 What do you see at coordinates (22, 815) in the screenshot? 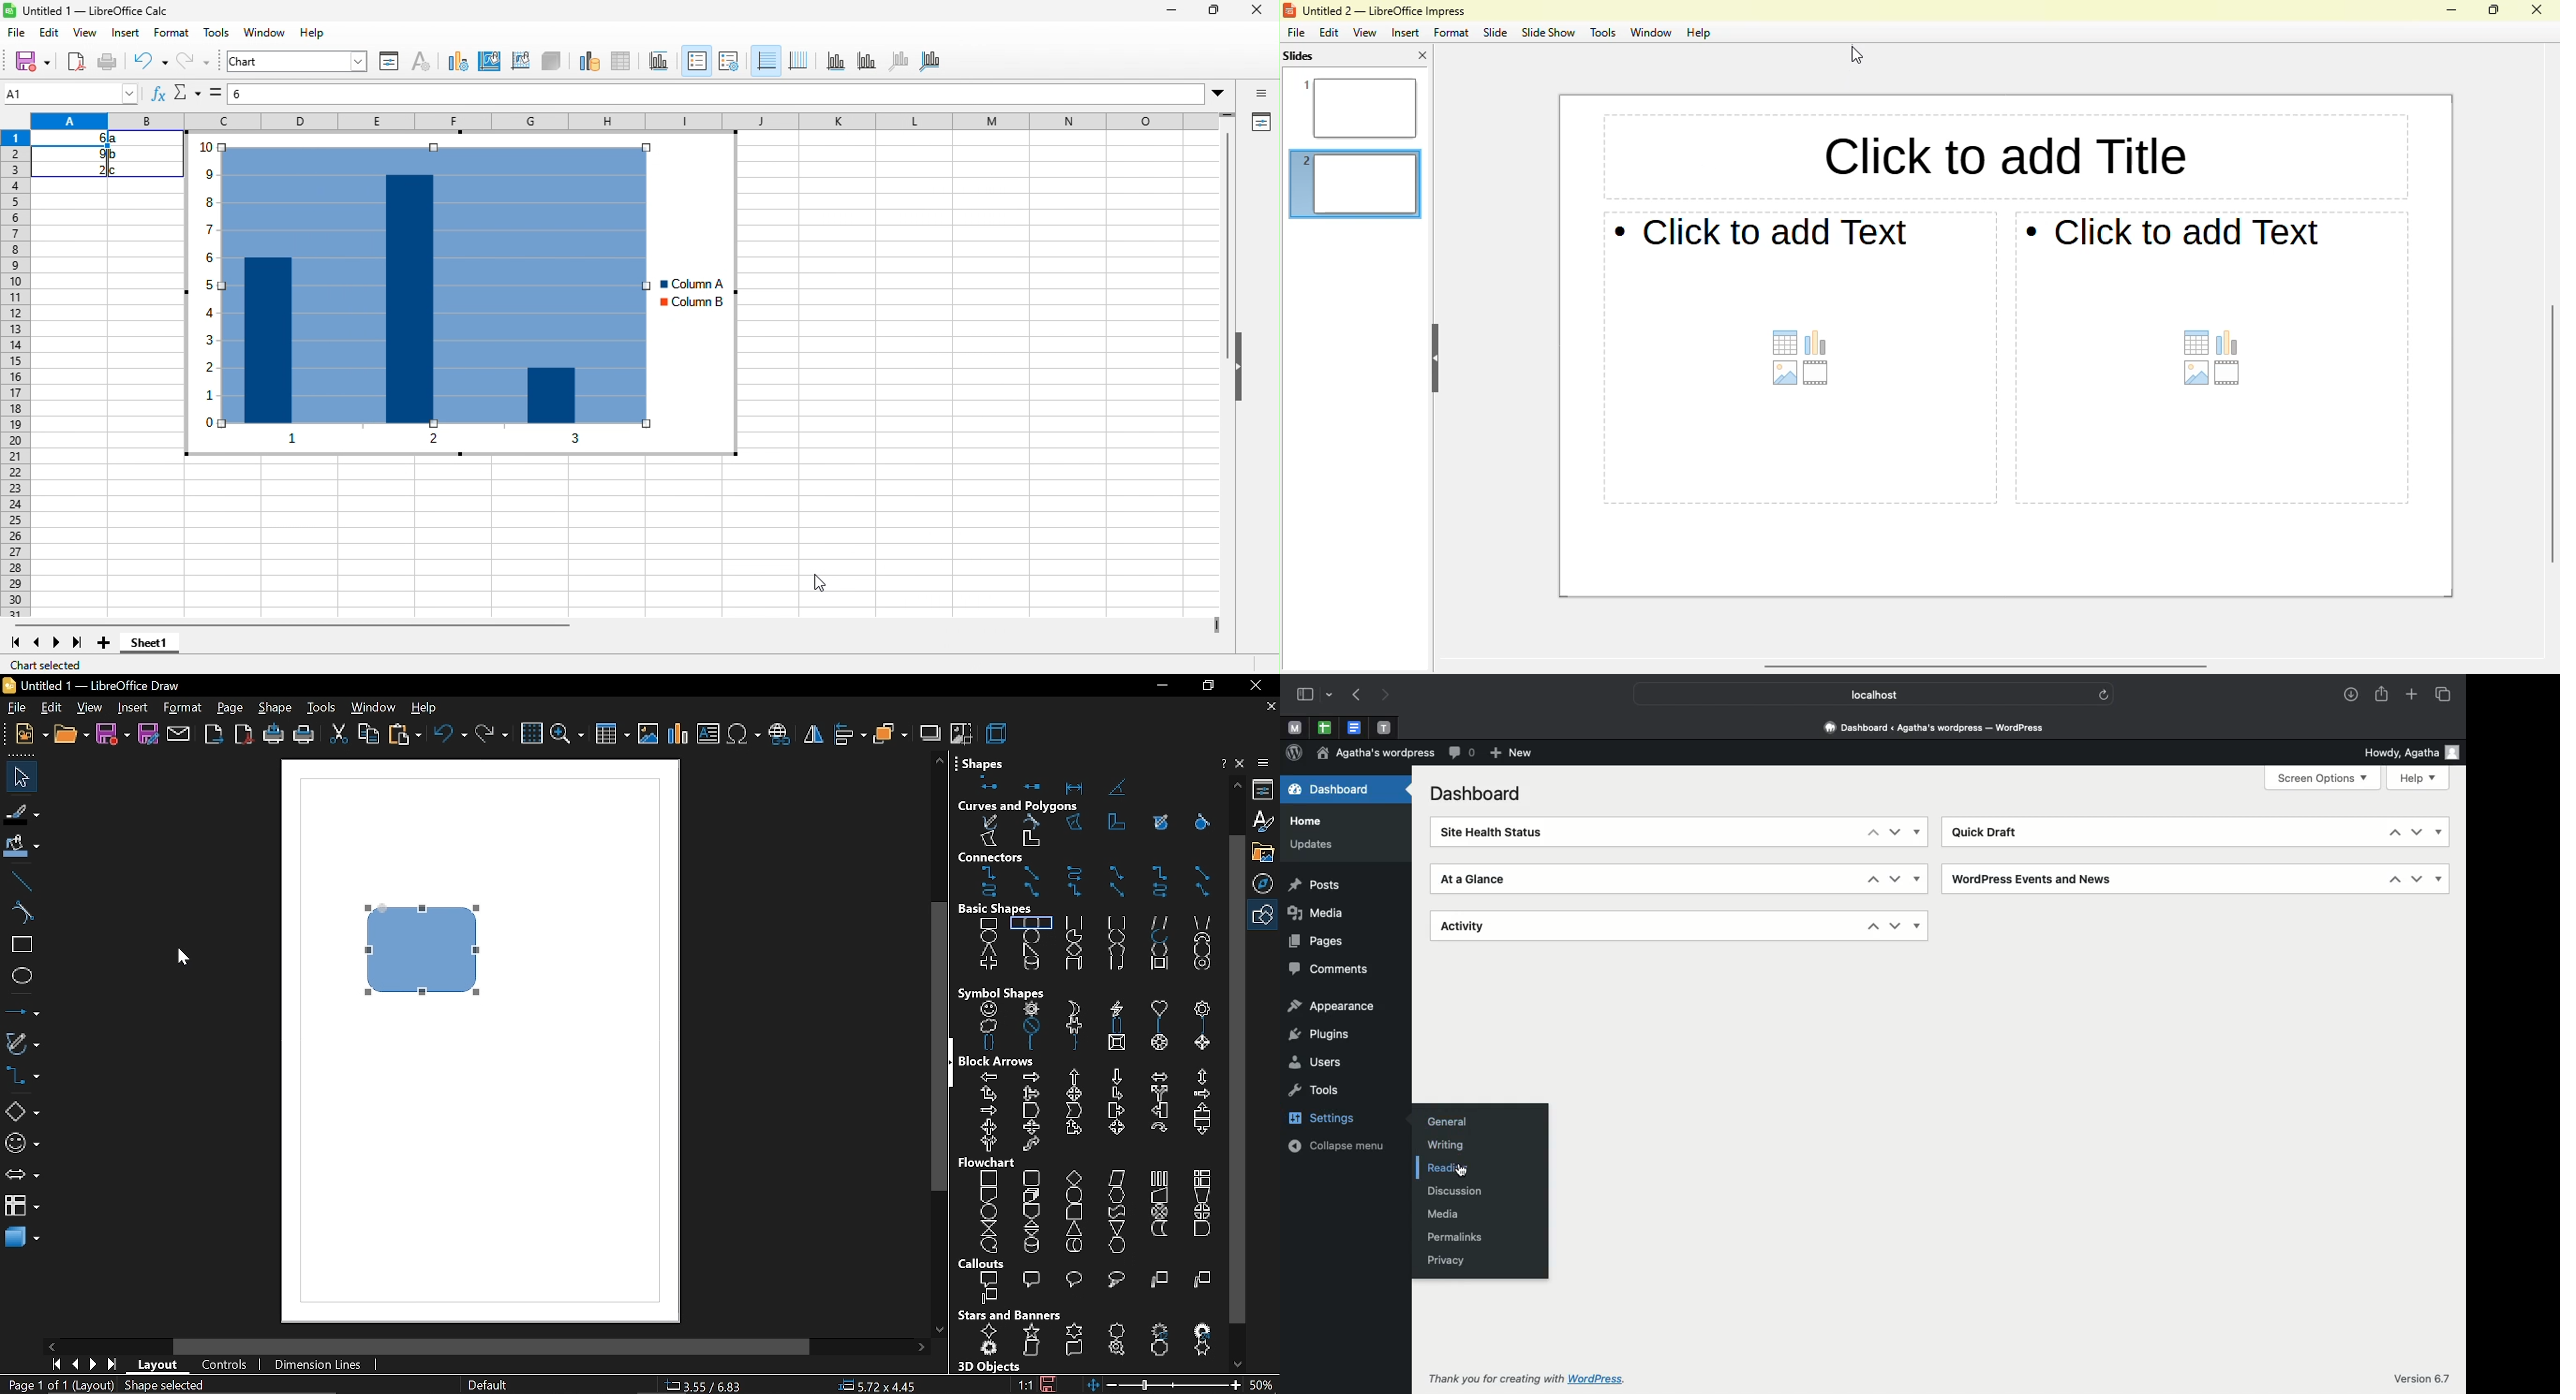
I see `fill line` at bounding box center [22, 815].